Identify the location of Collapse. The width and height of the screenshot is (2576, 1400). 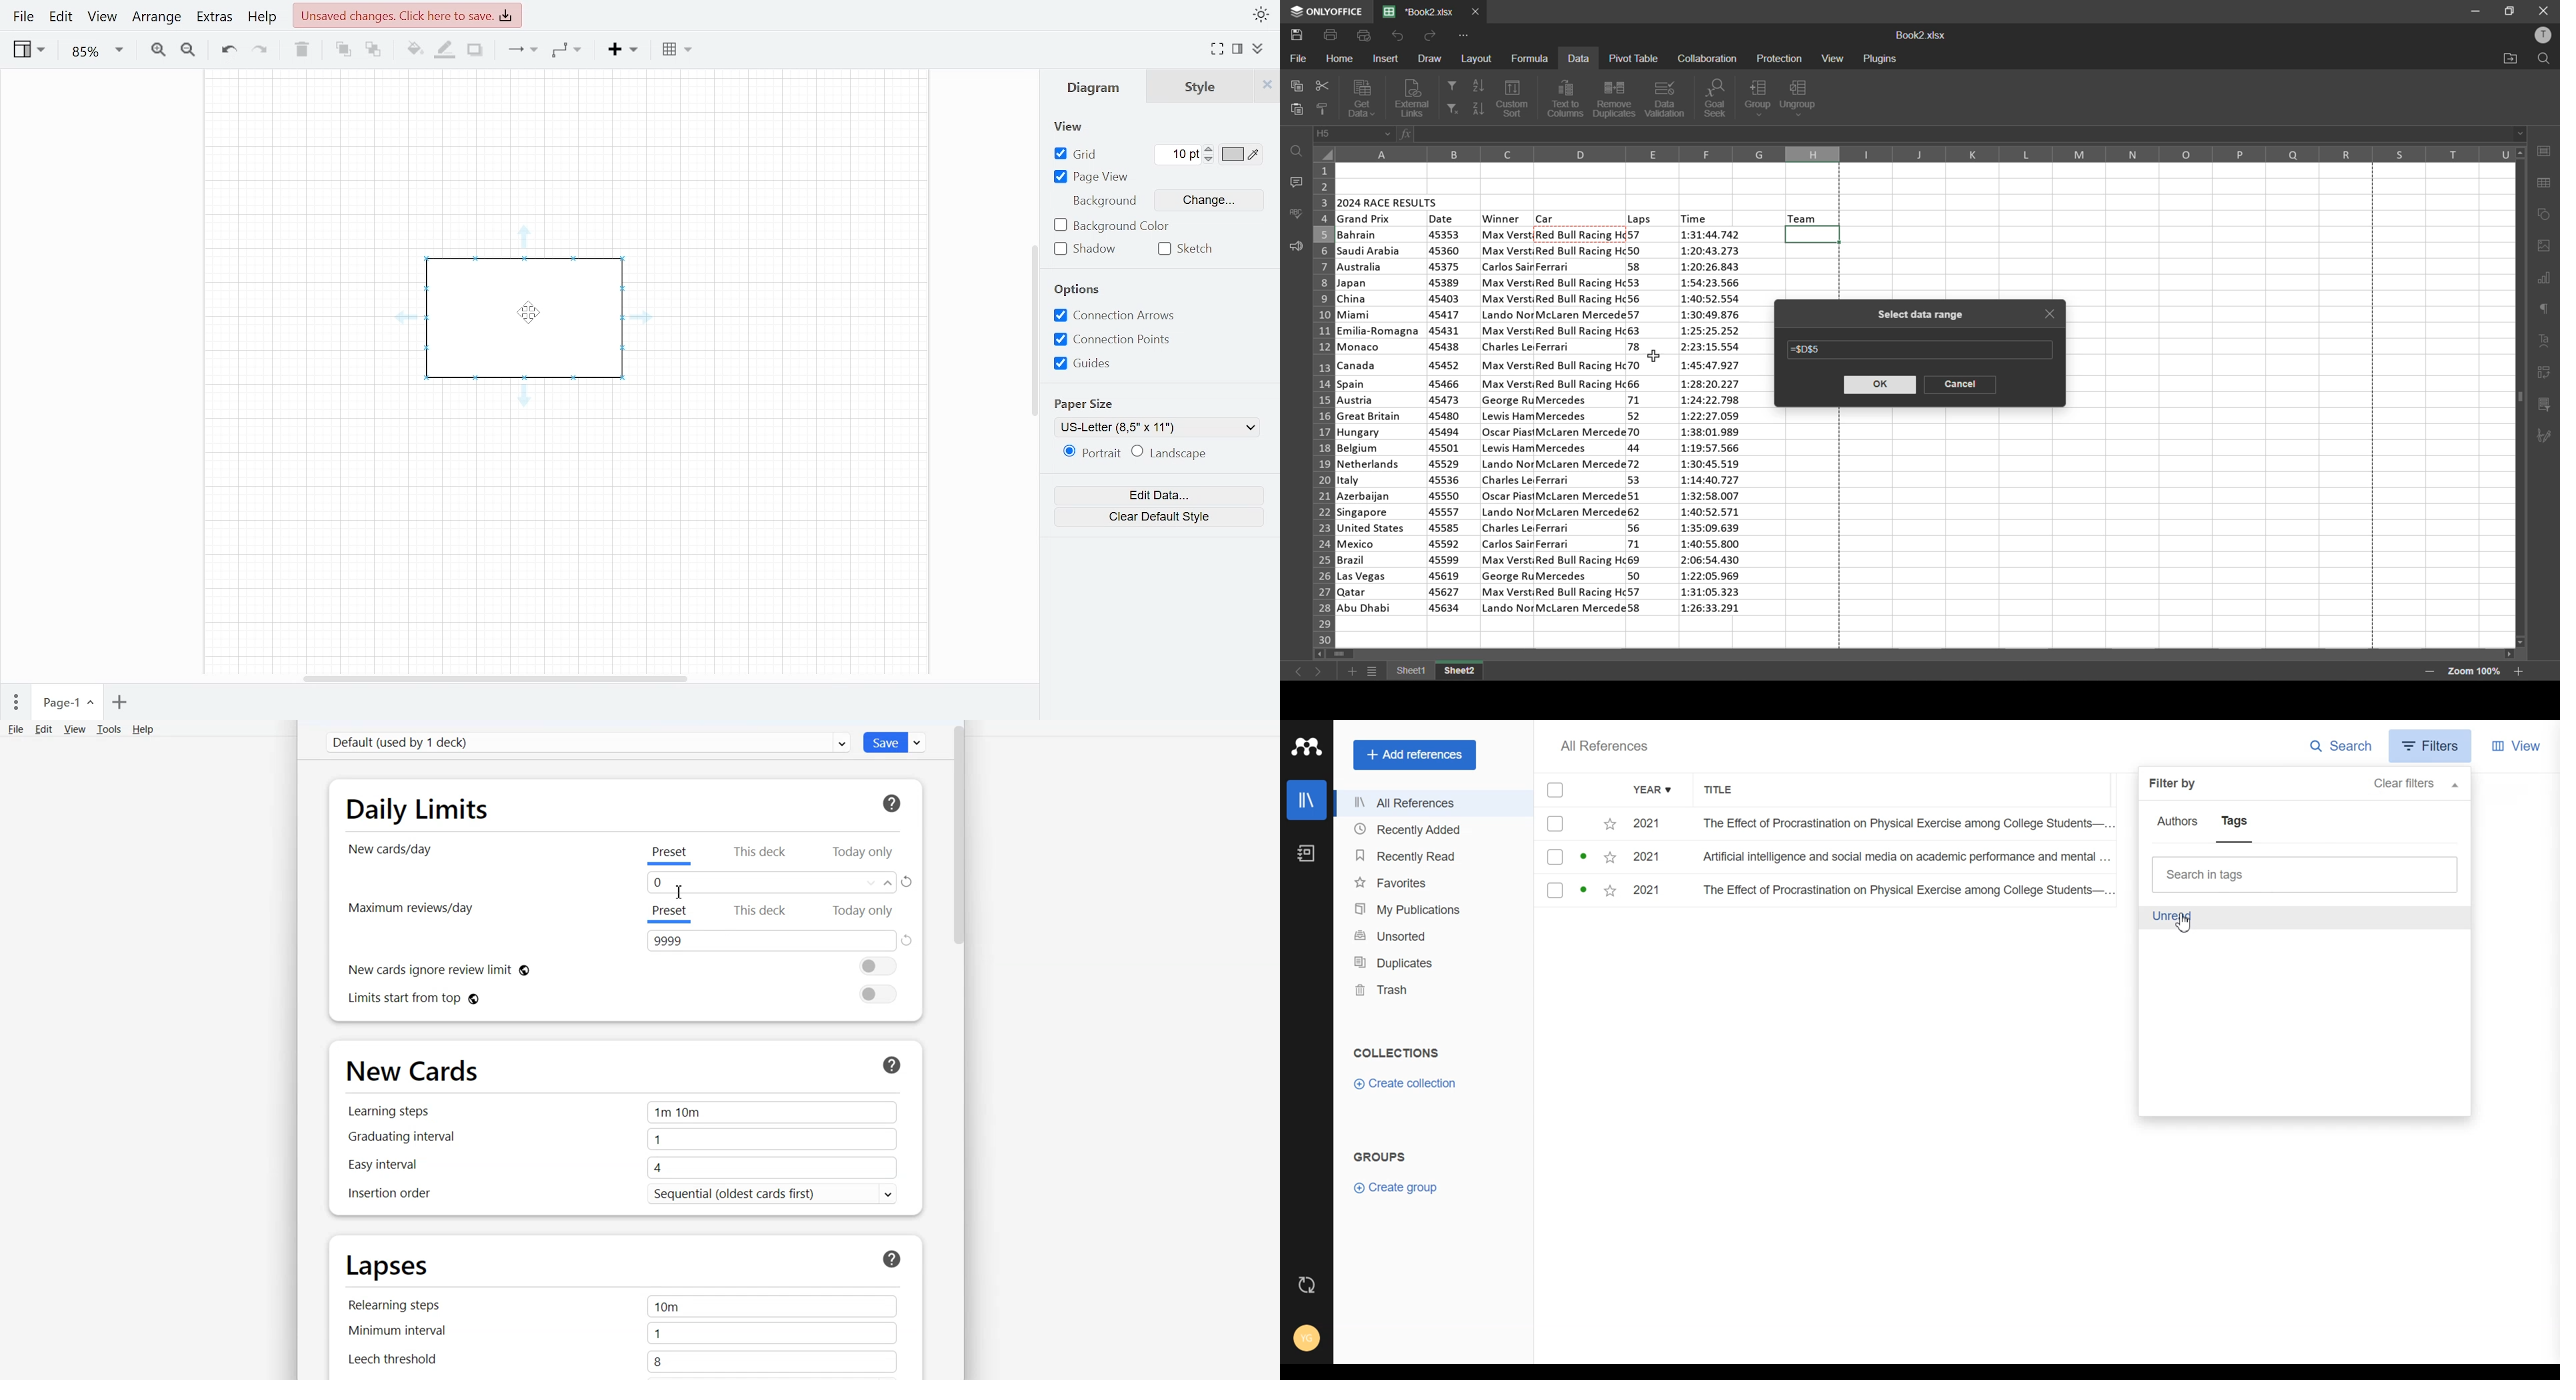
(1259, 49).